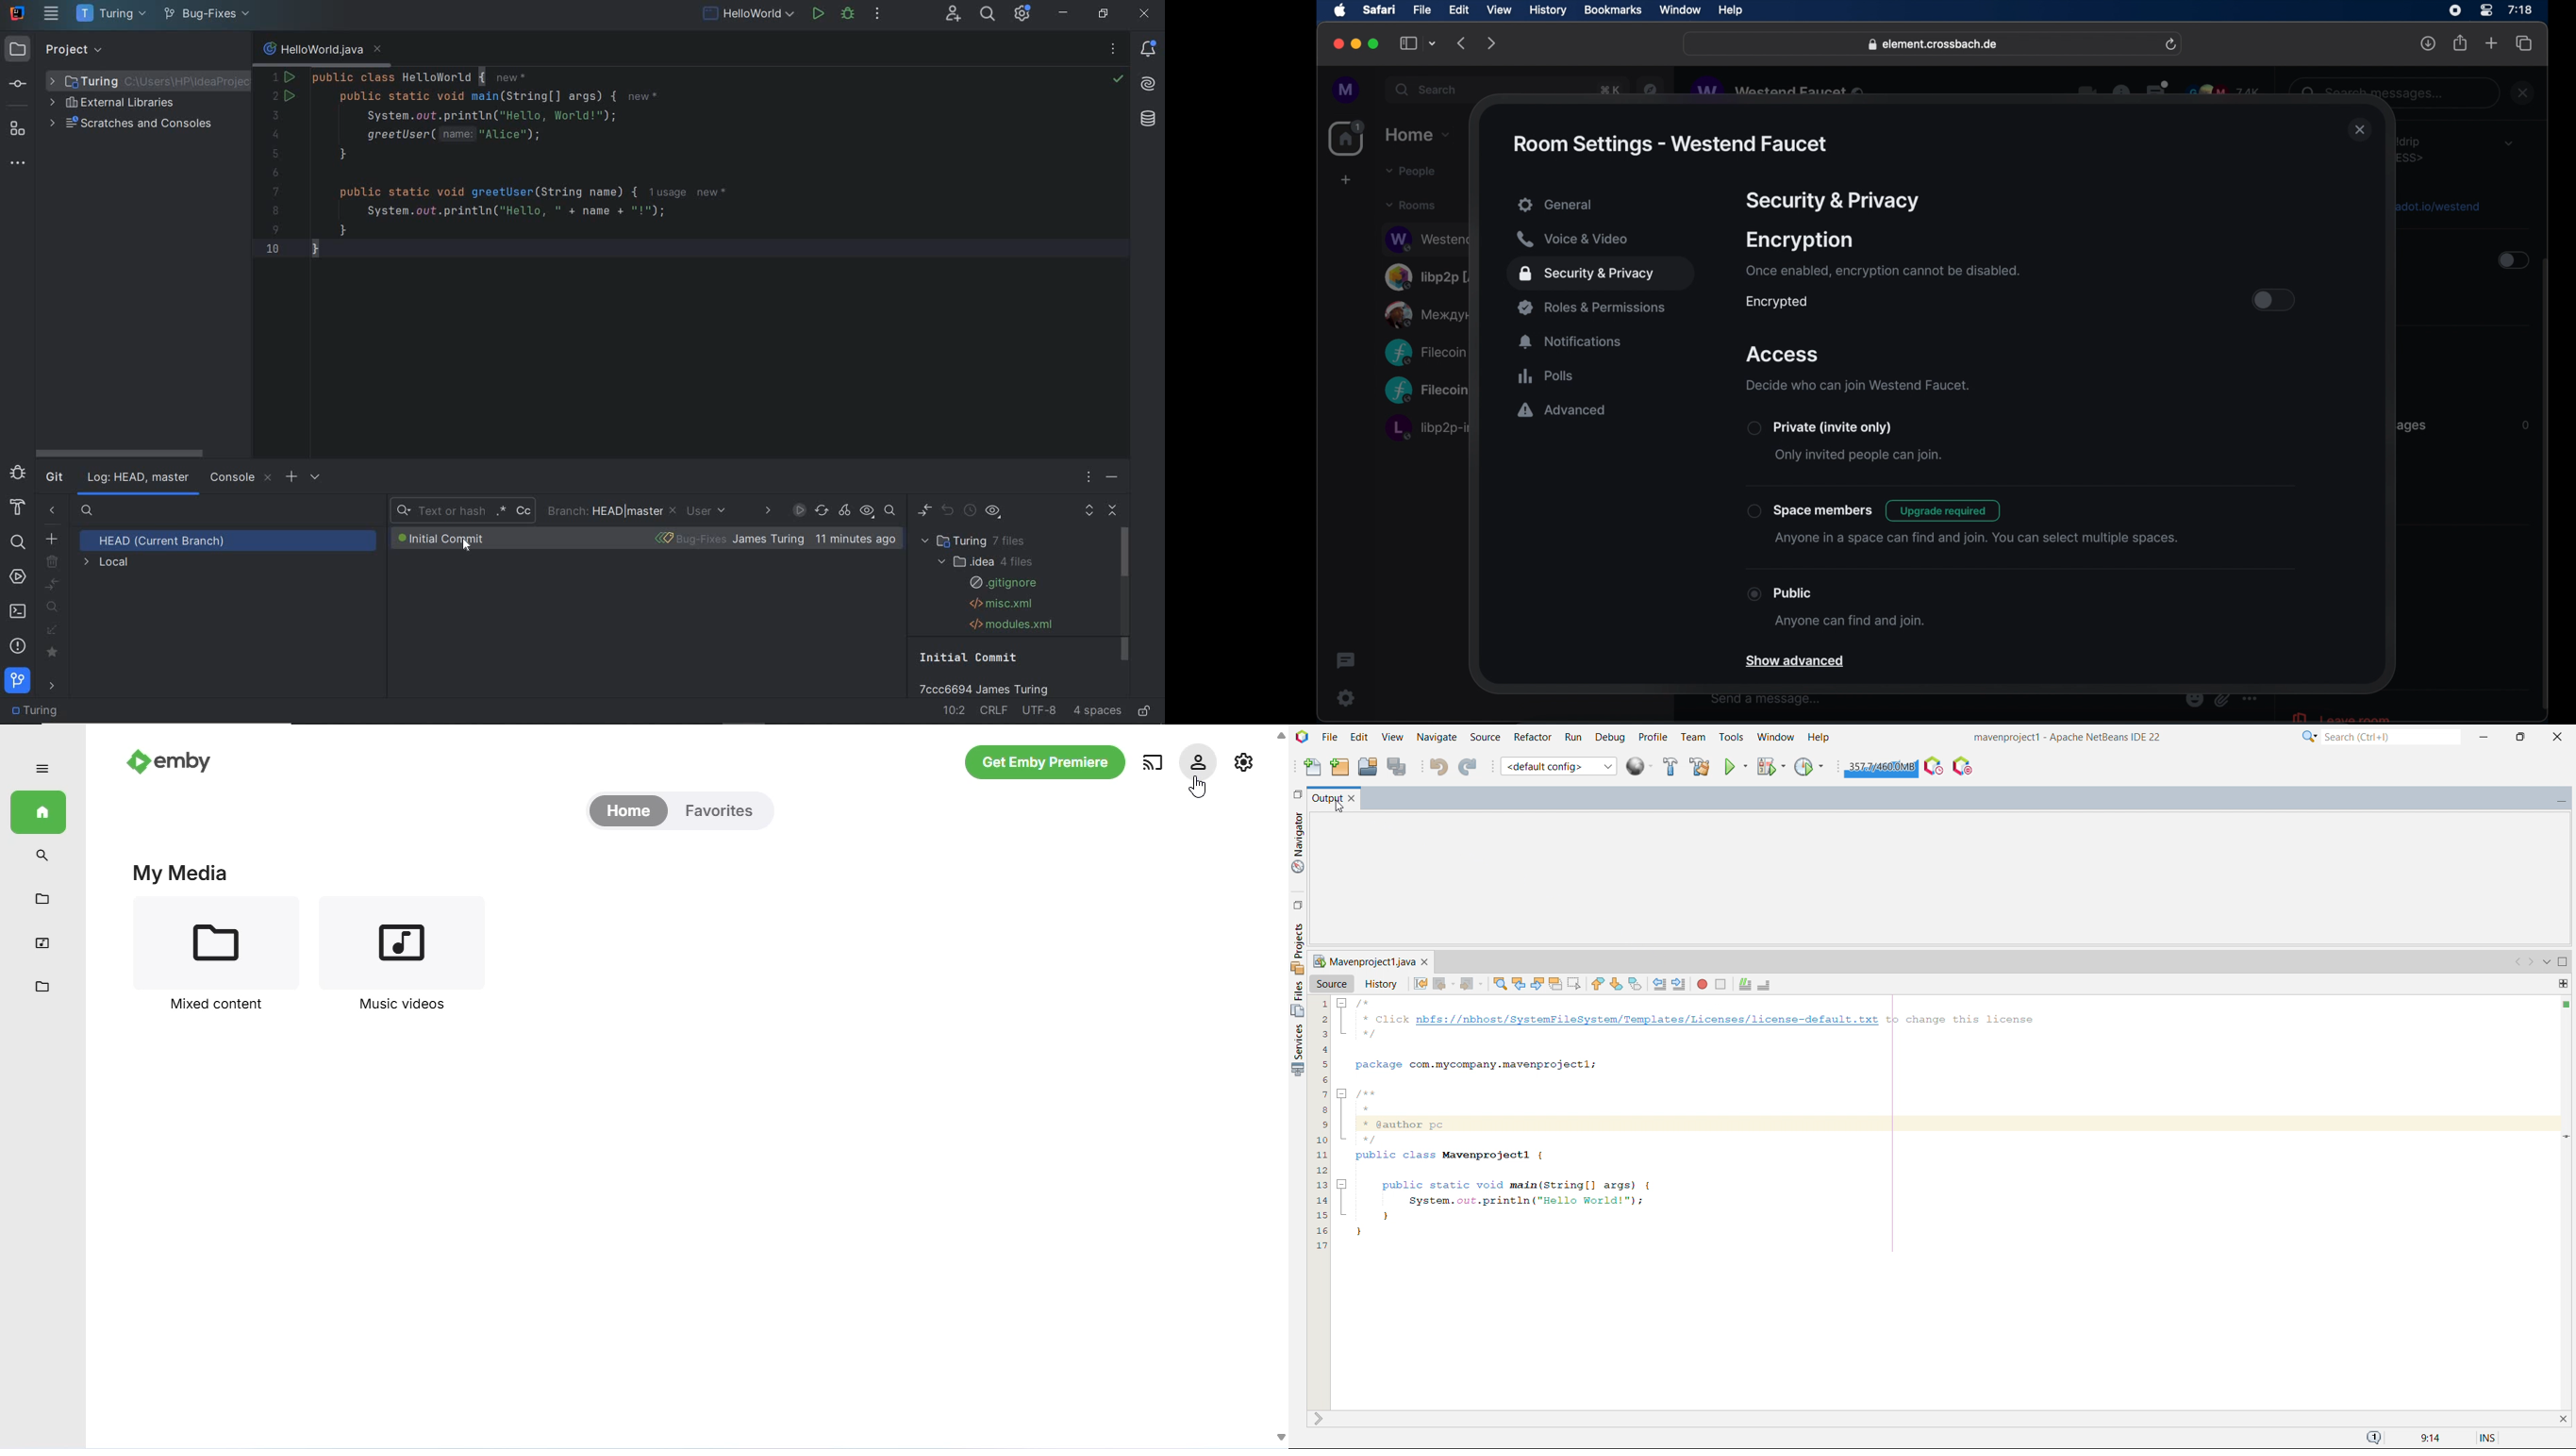  I want to click on public, so click(1780, 593).